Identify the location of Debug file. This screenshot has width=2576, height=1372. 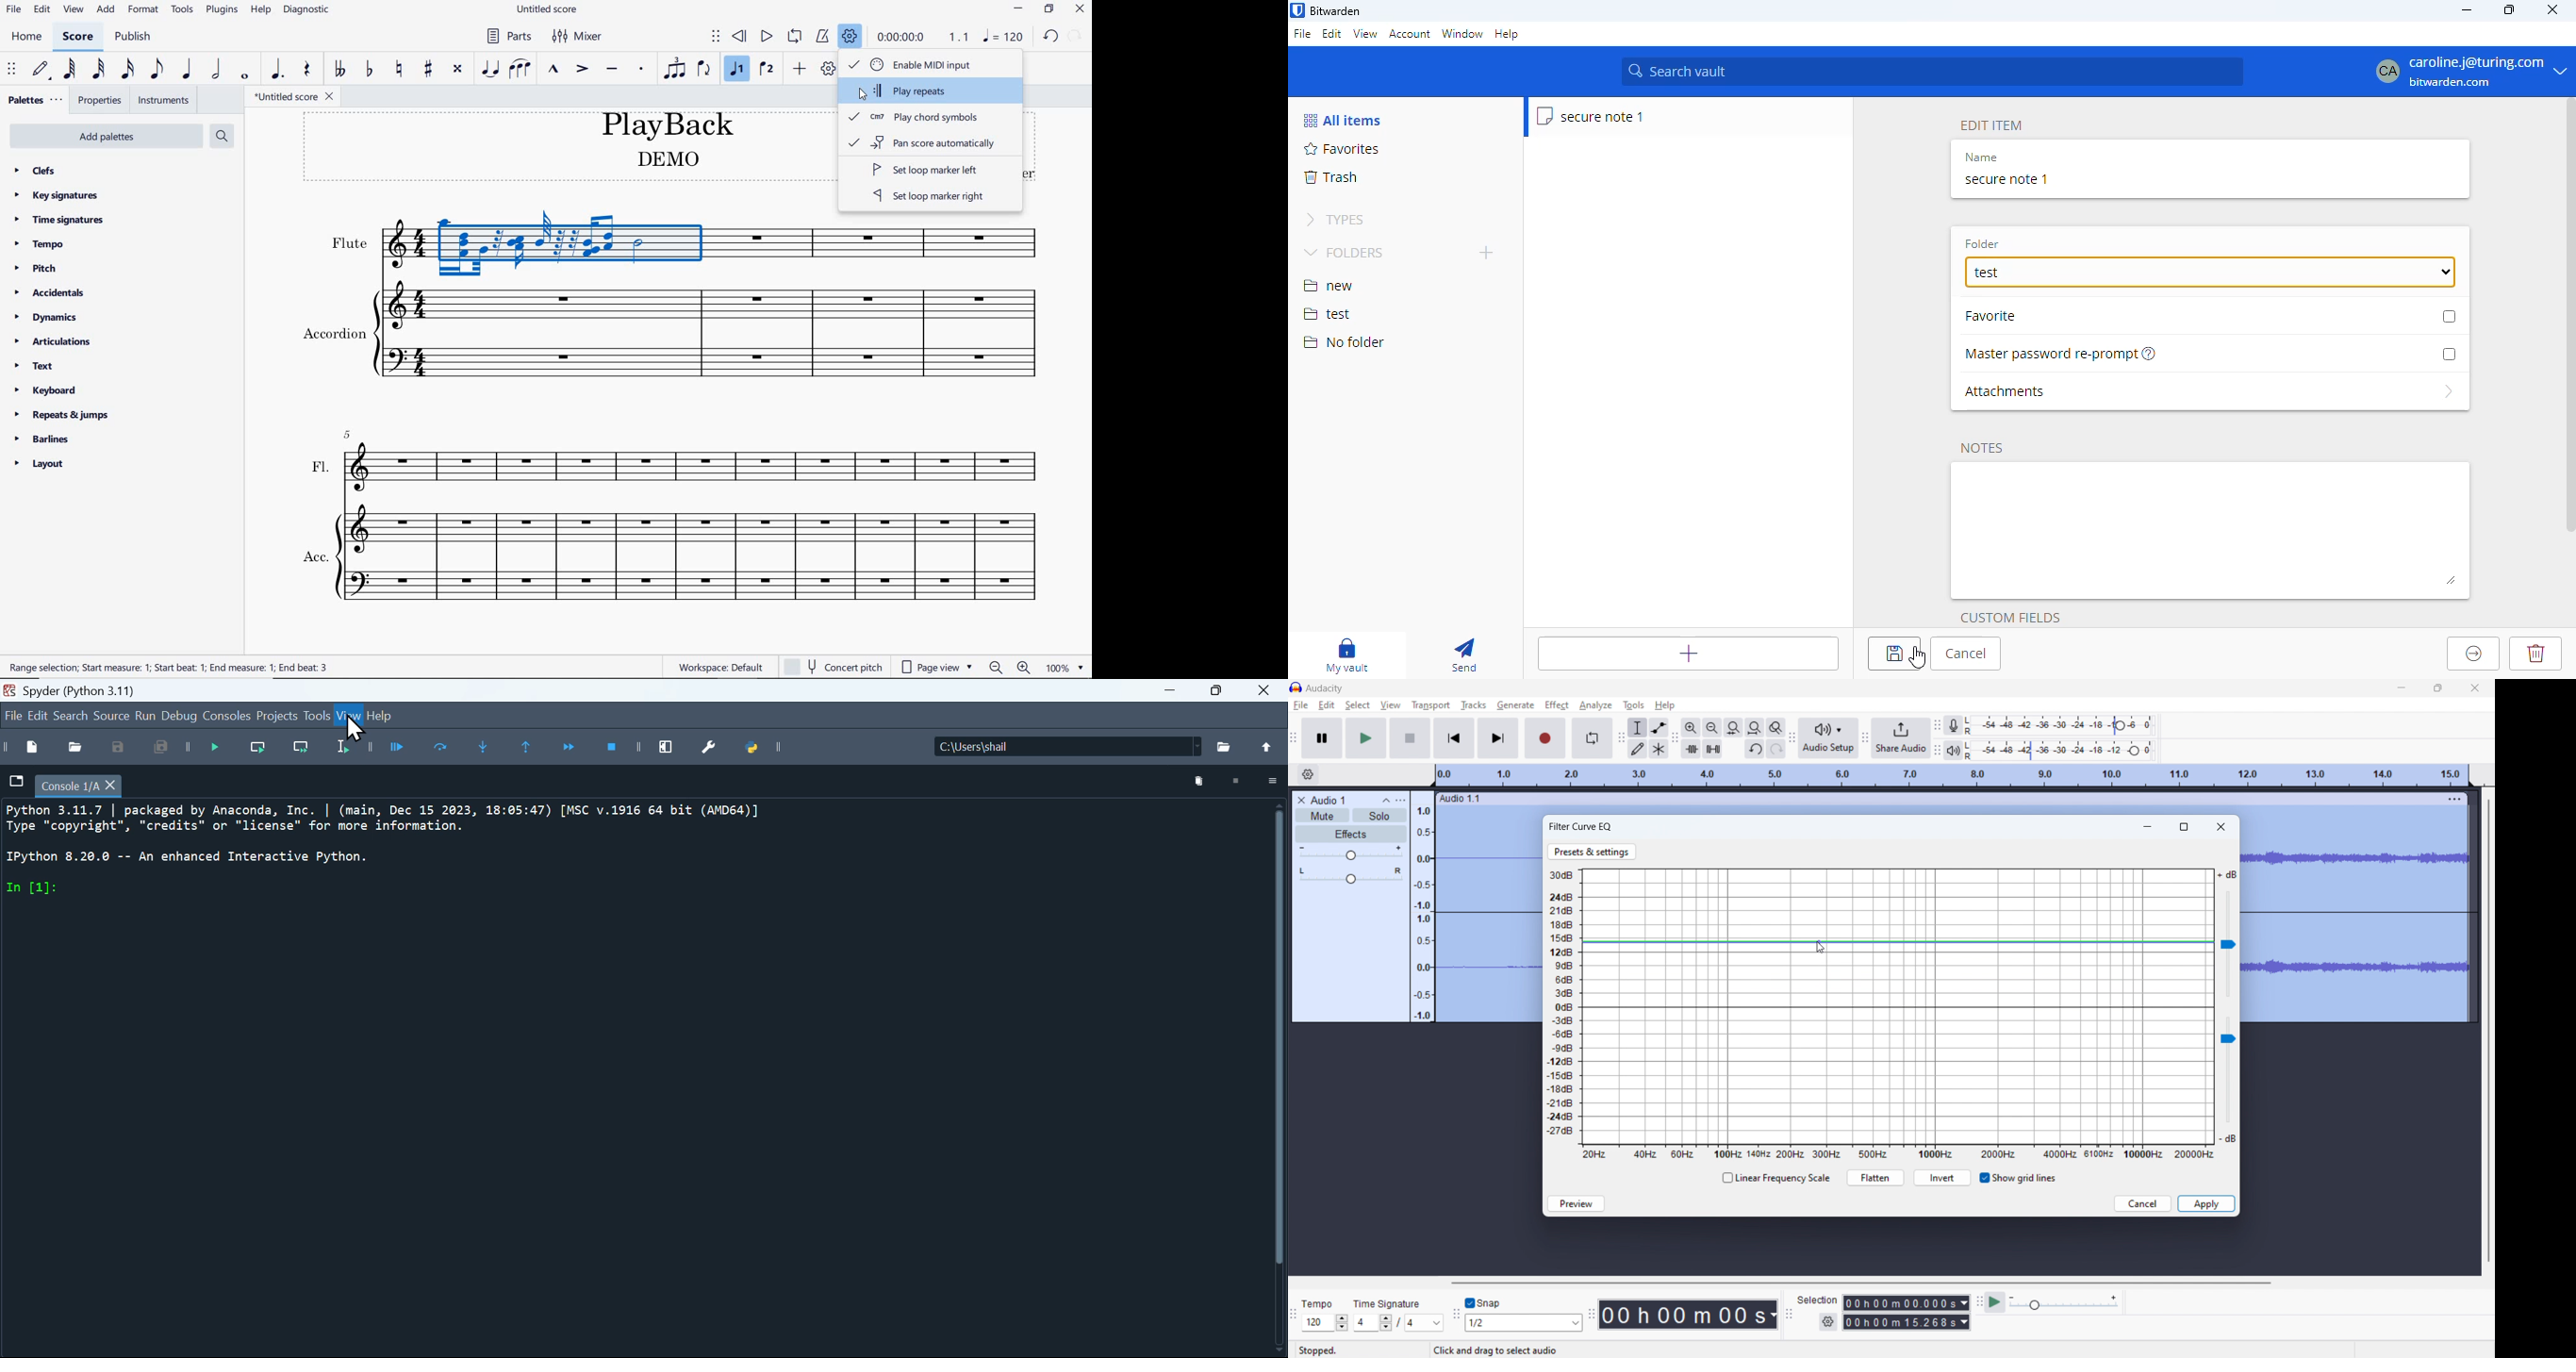
(221, 750).